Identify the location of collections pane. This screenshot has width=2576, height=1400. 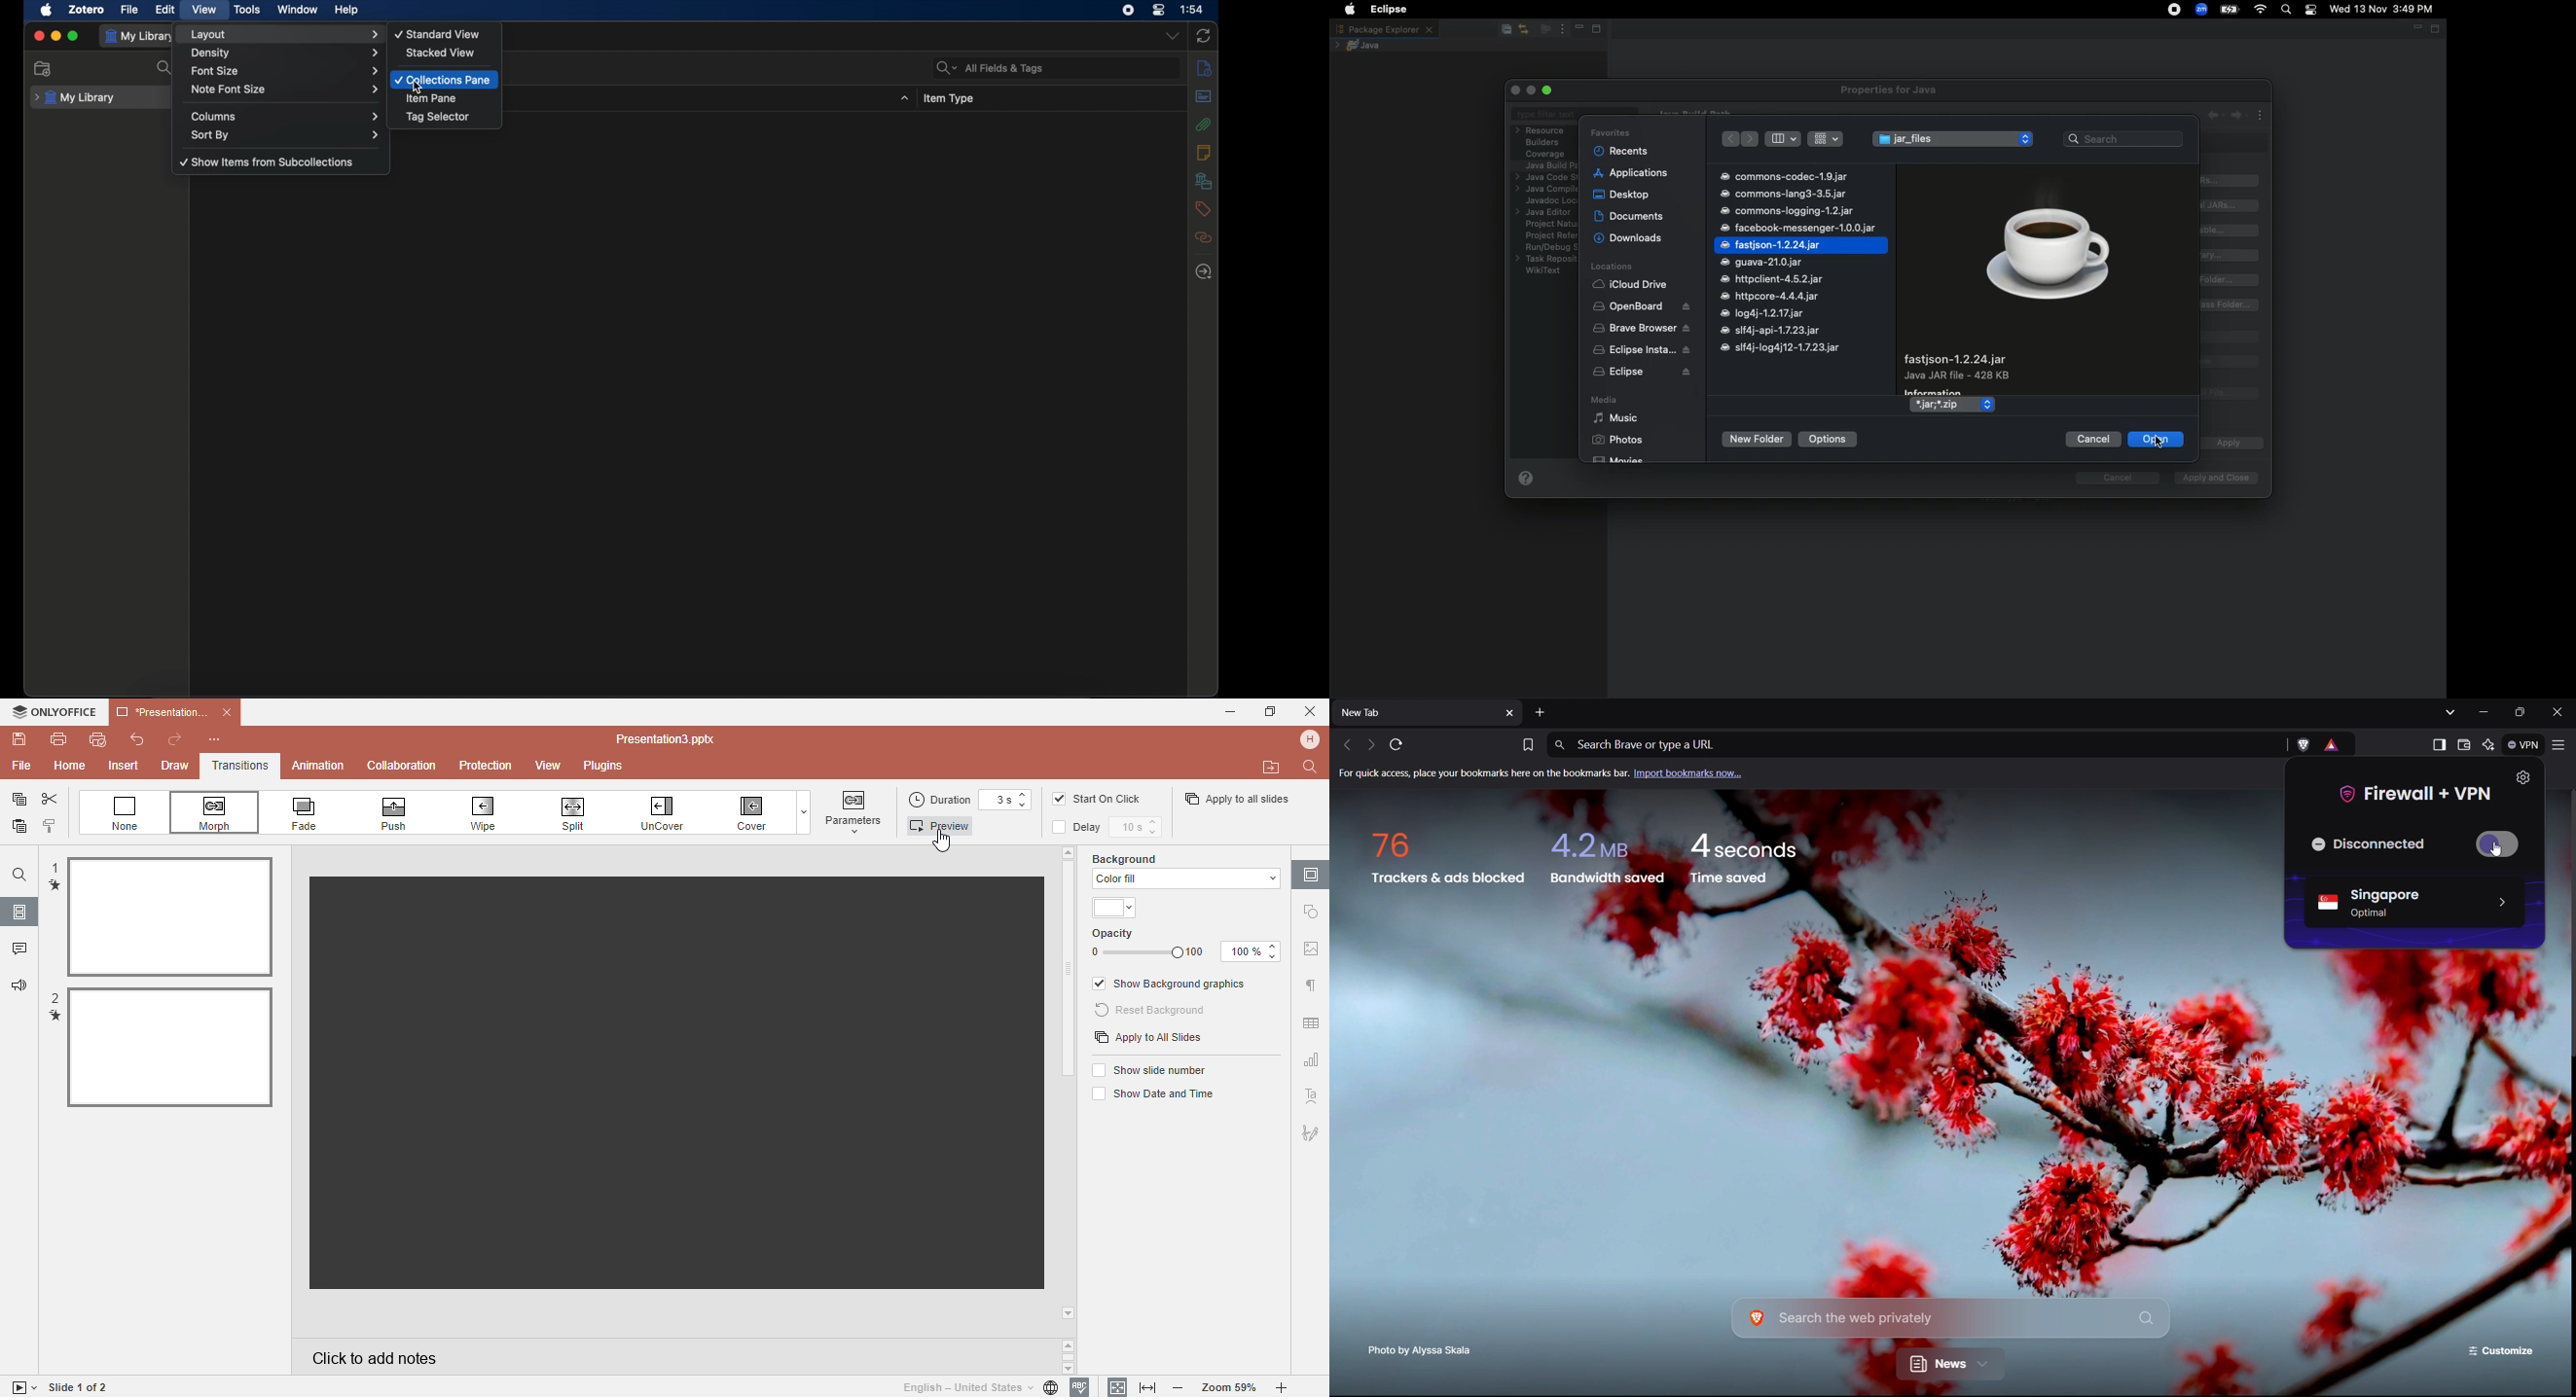
(443, 80).